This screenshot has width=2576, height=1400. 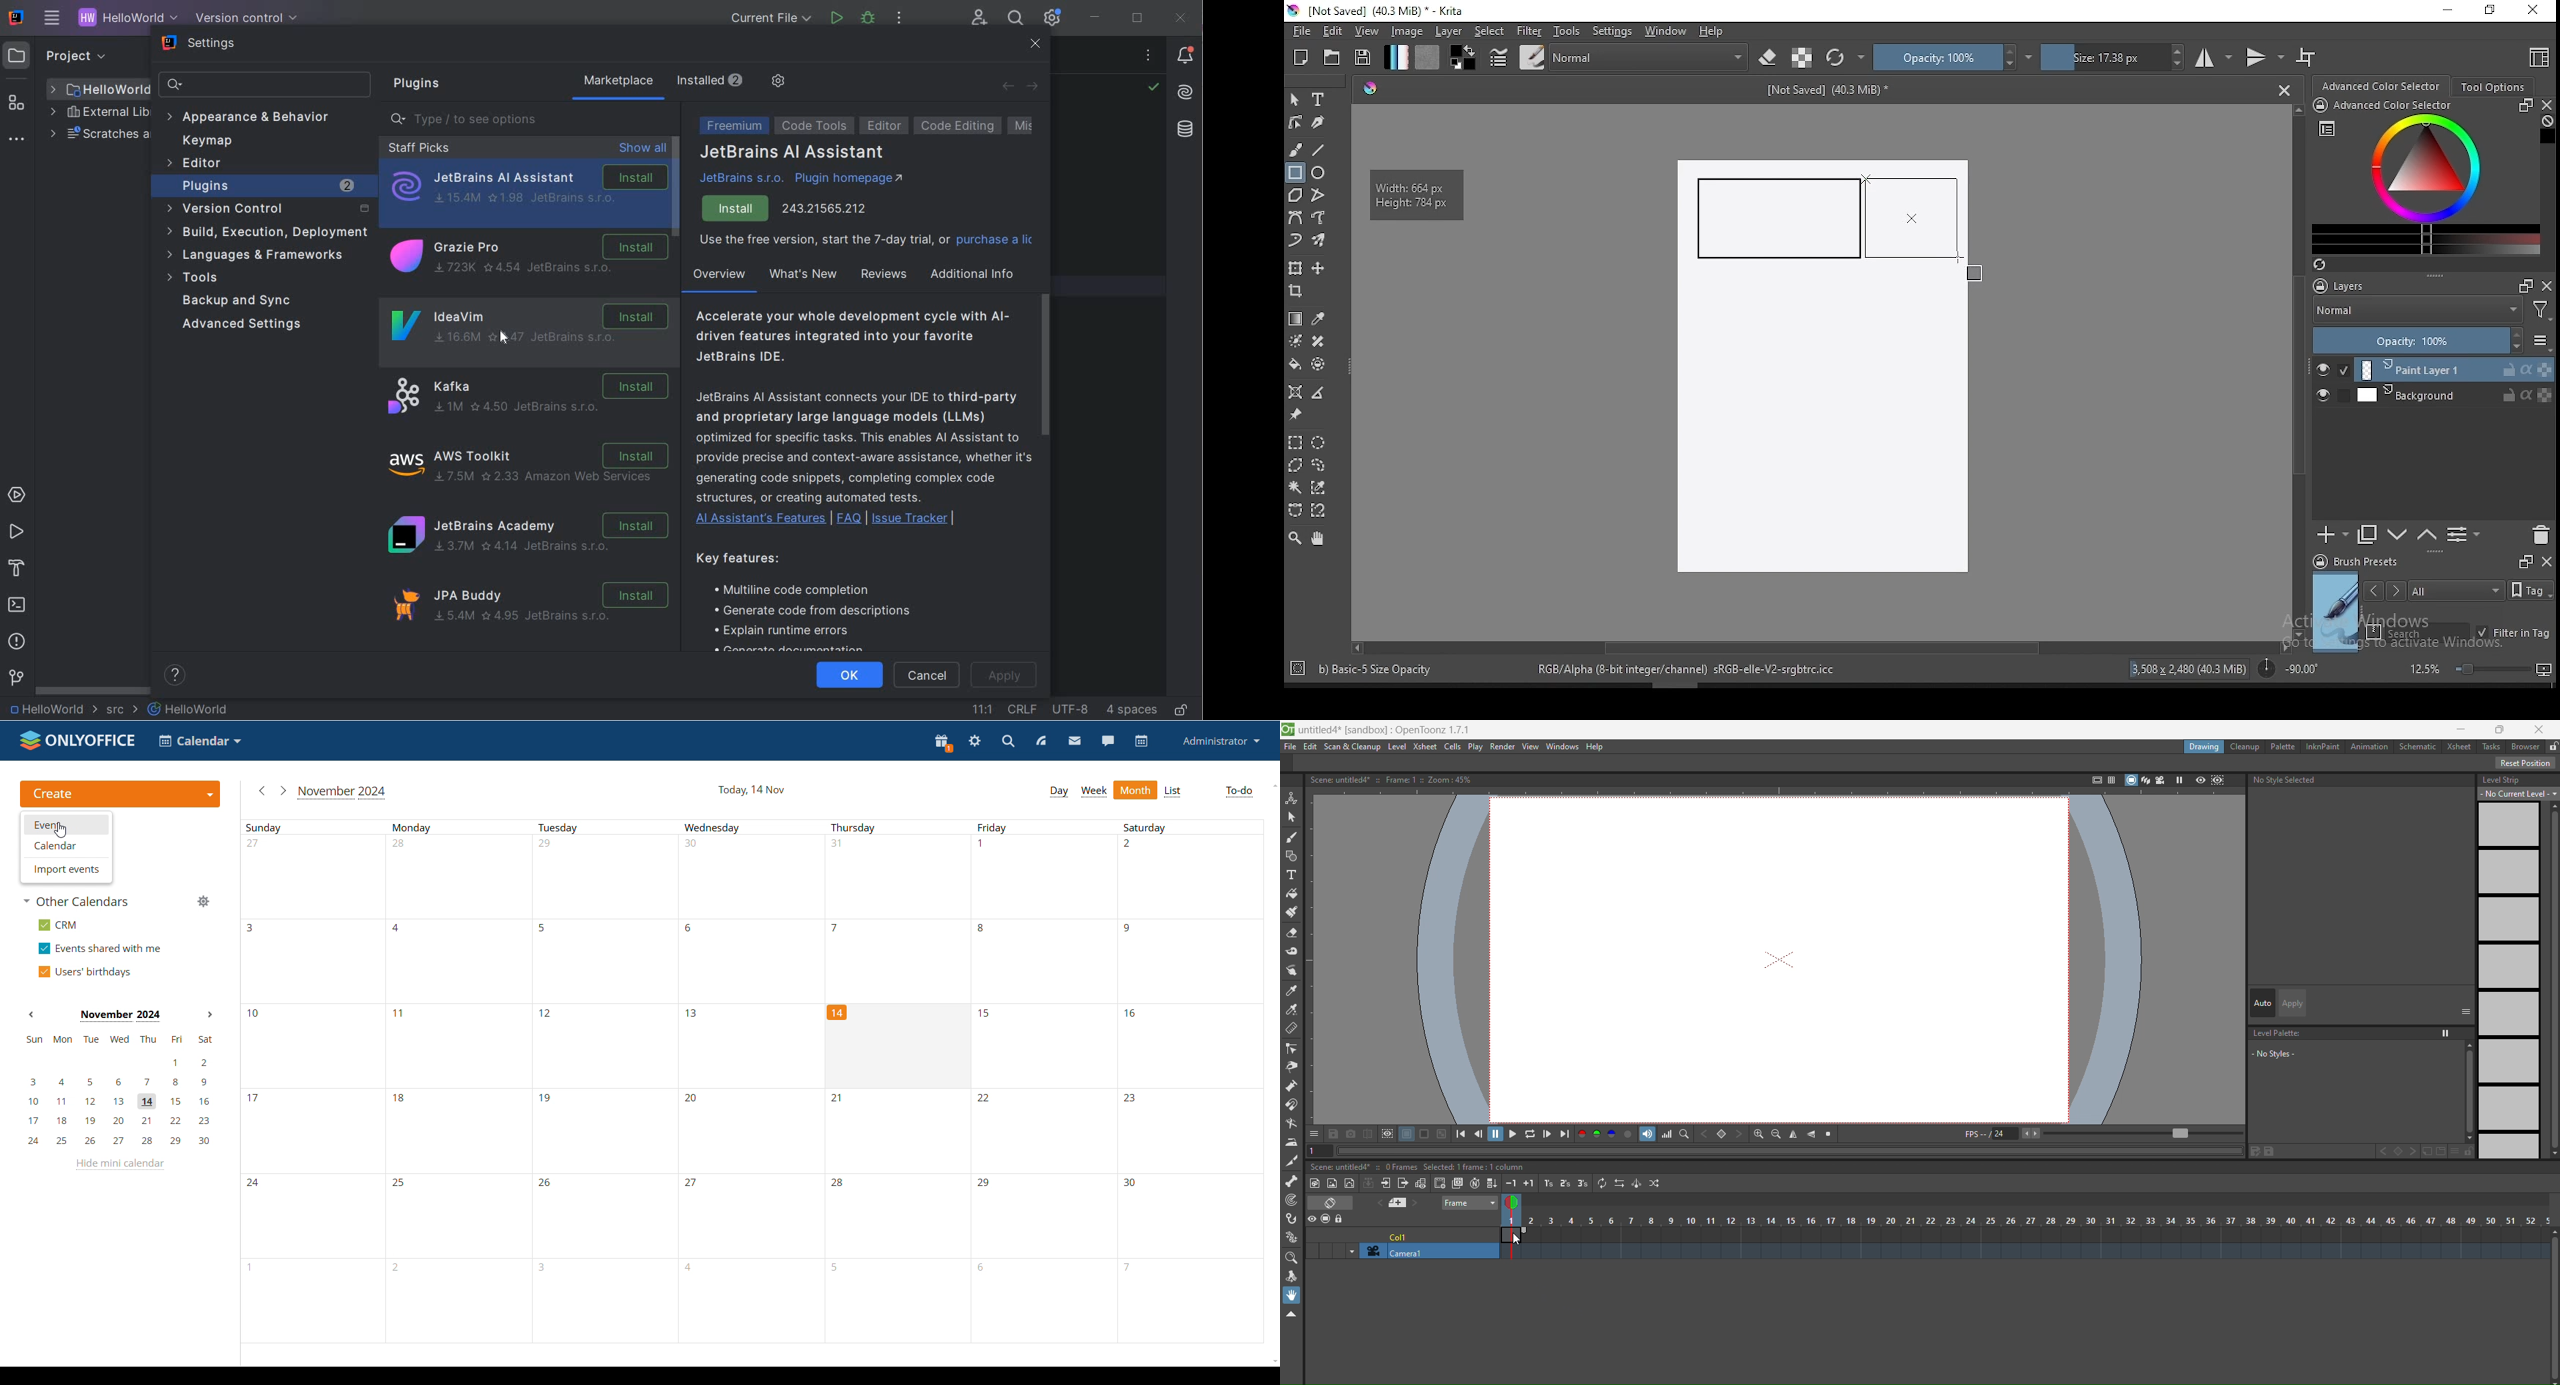 I want to click on text, so click(x=1419, y=1167).